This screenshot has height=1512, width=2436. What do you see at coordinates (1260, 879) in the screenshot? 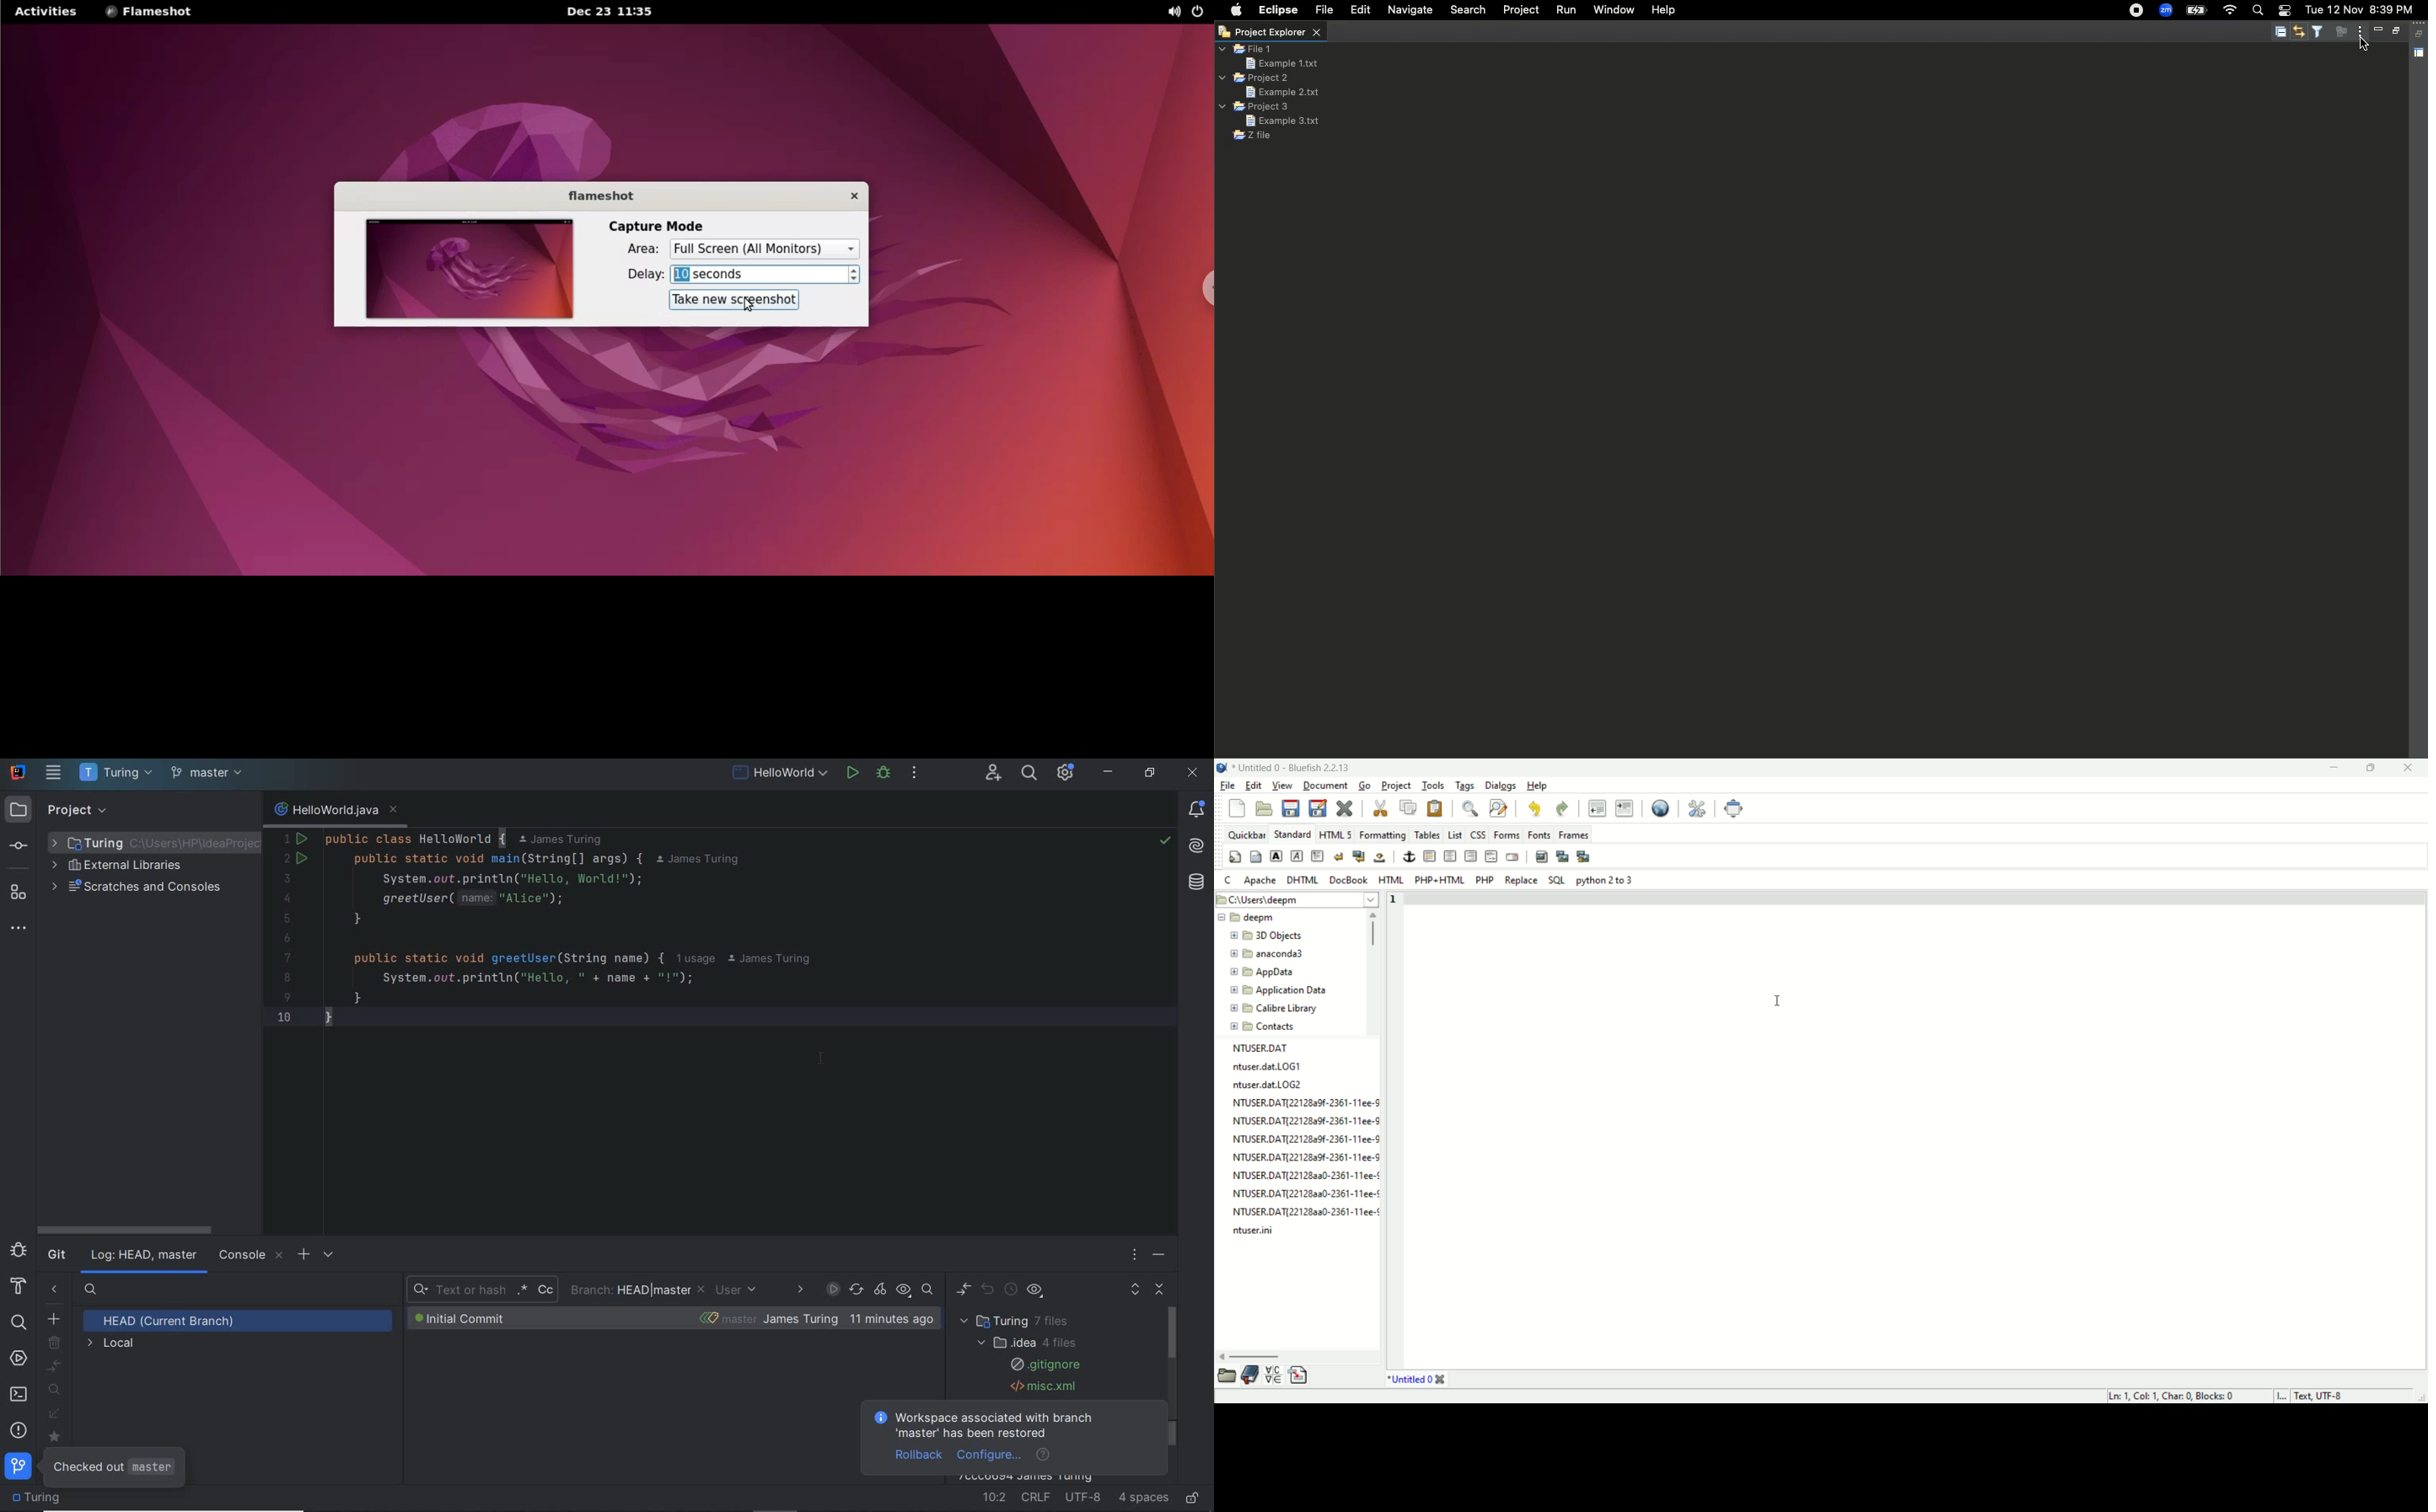
I see `Apache` at bounding box center [1260, 879].